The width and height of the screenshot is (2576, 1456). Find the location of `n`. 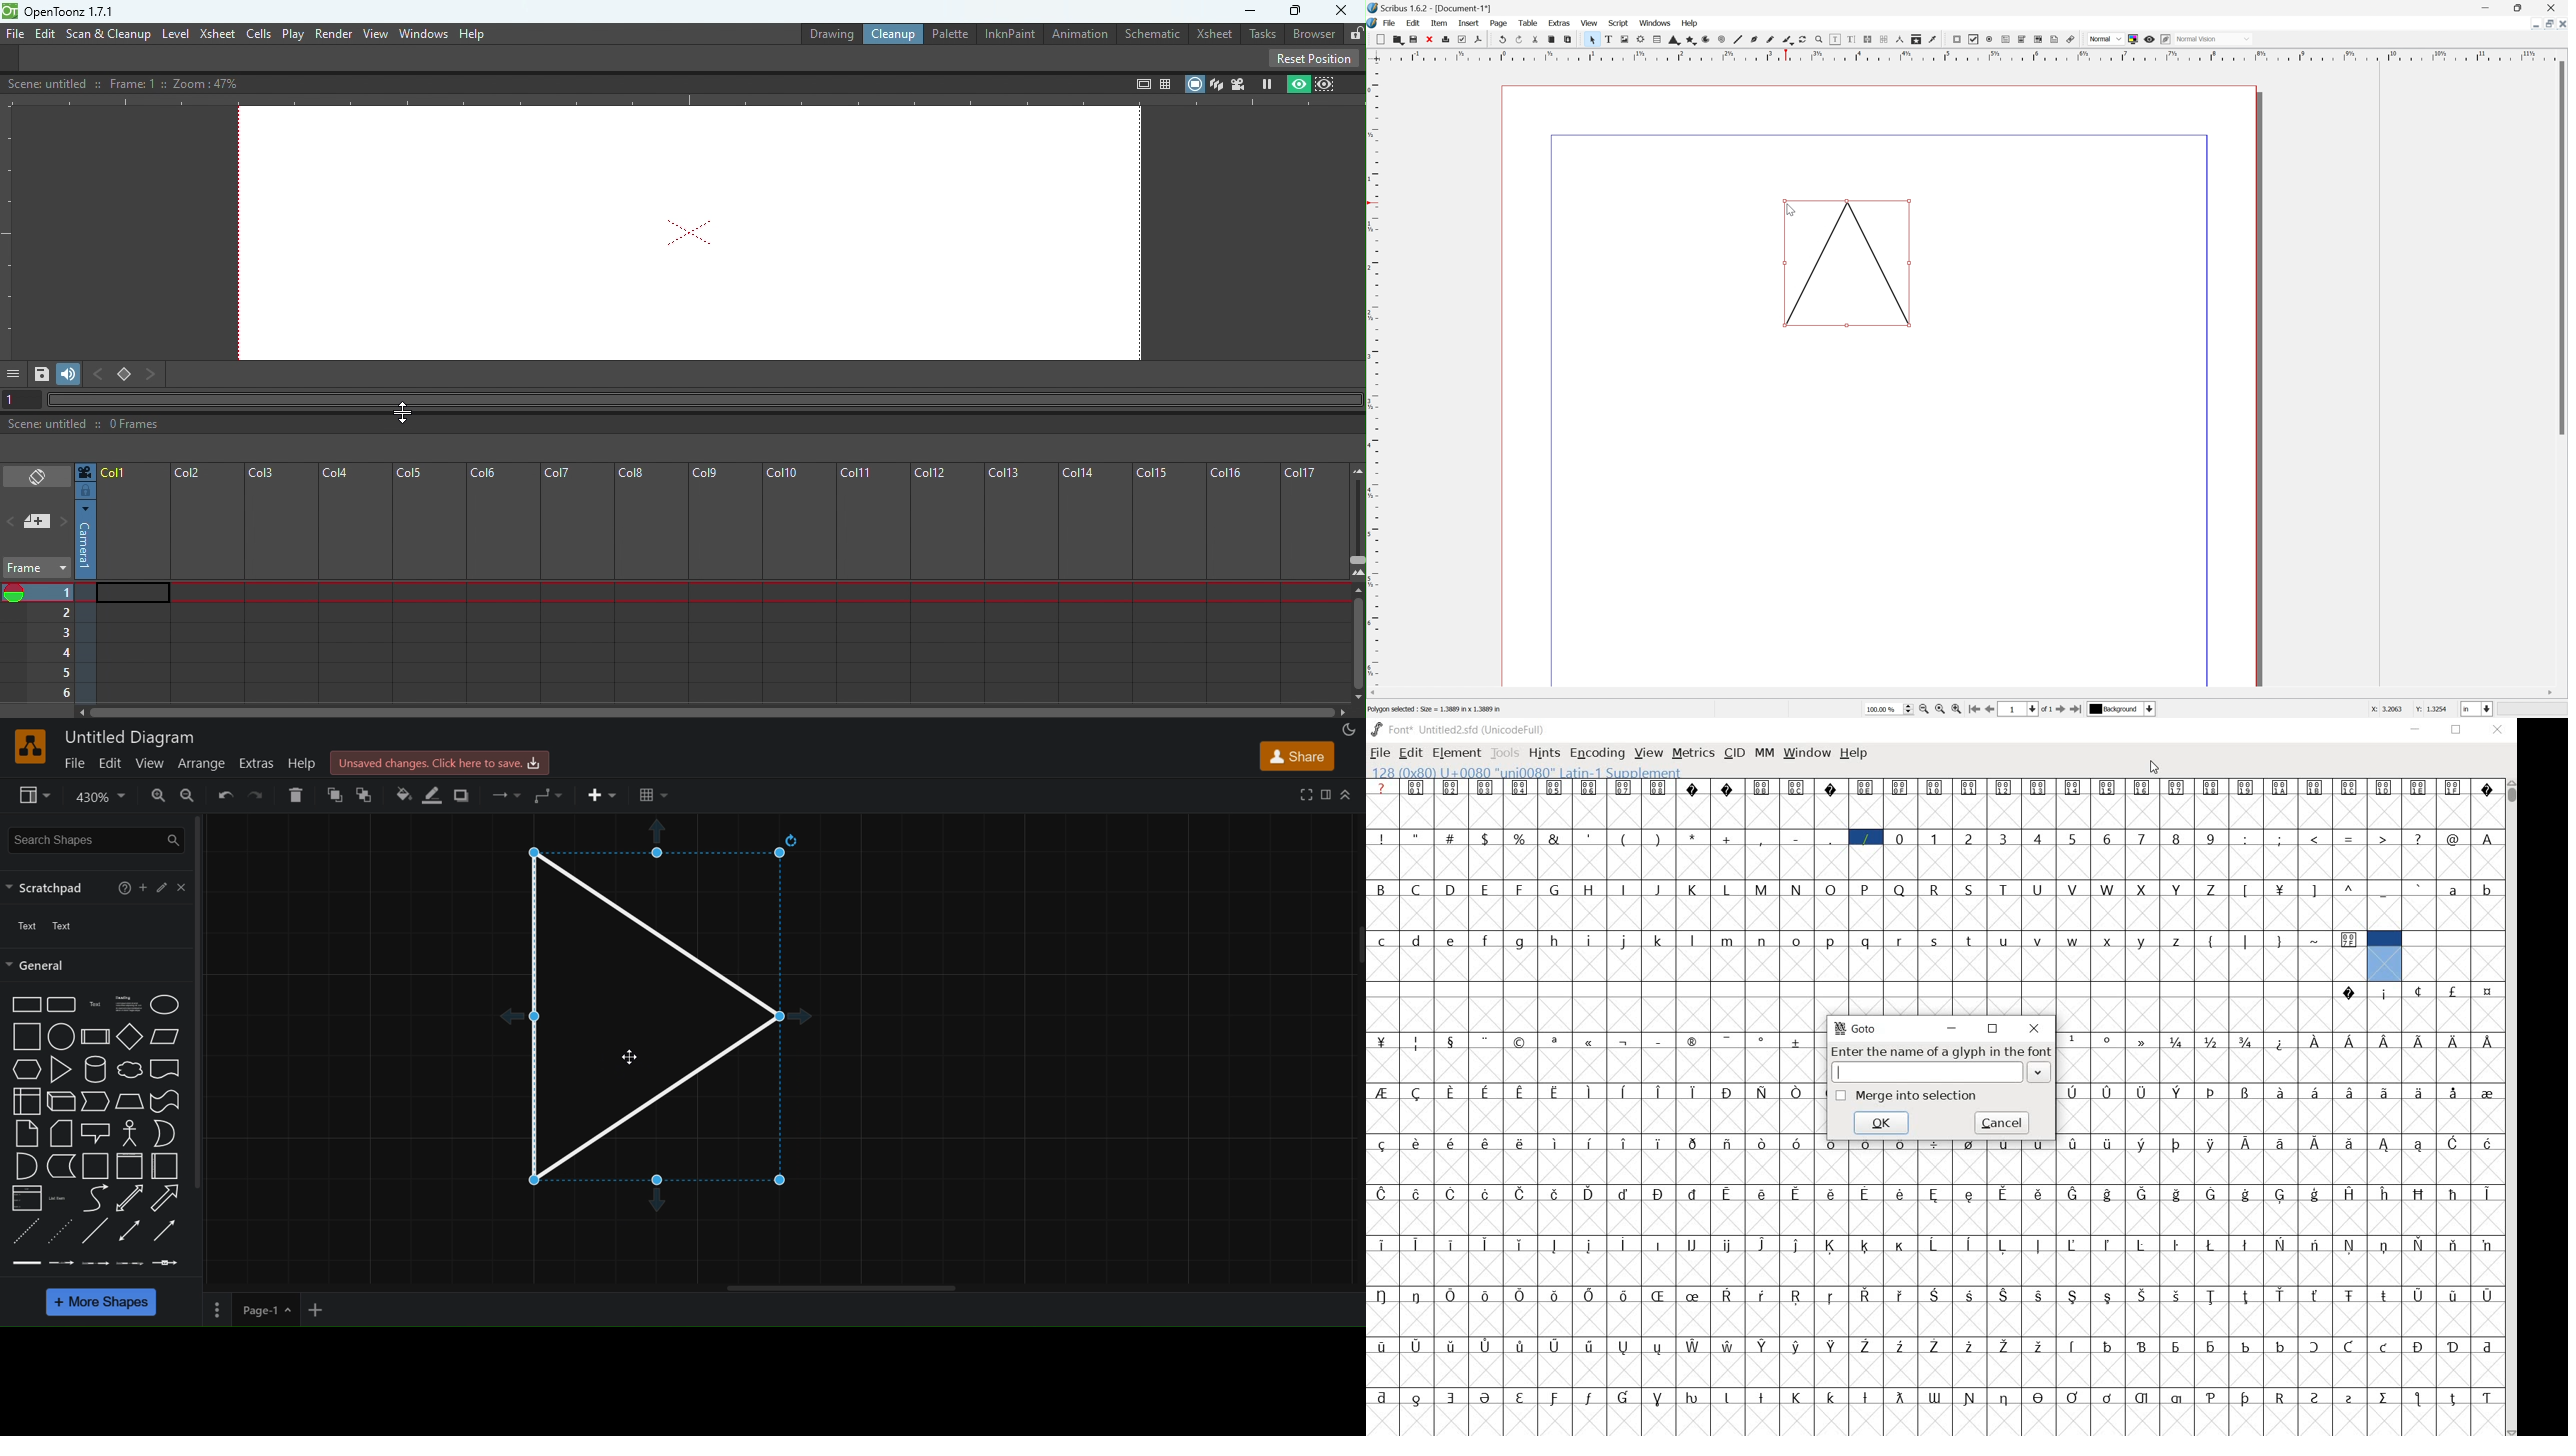

n is located at coordinates (1763, 939).